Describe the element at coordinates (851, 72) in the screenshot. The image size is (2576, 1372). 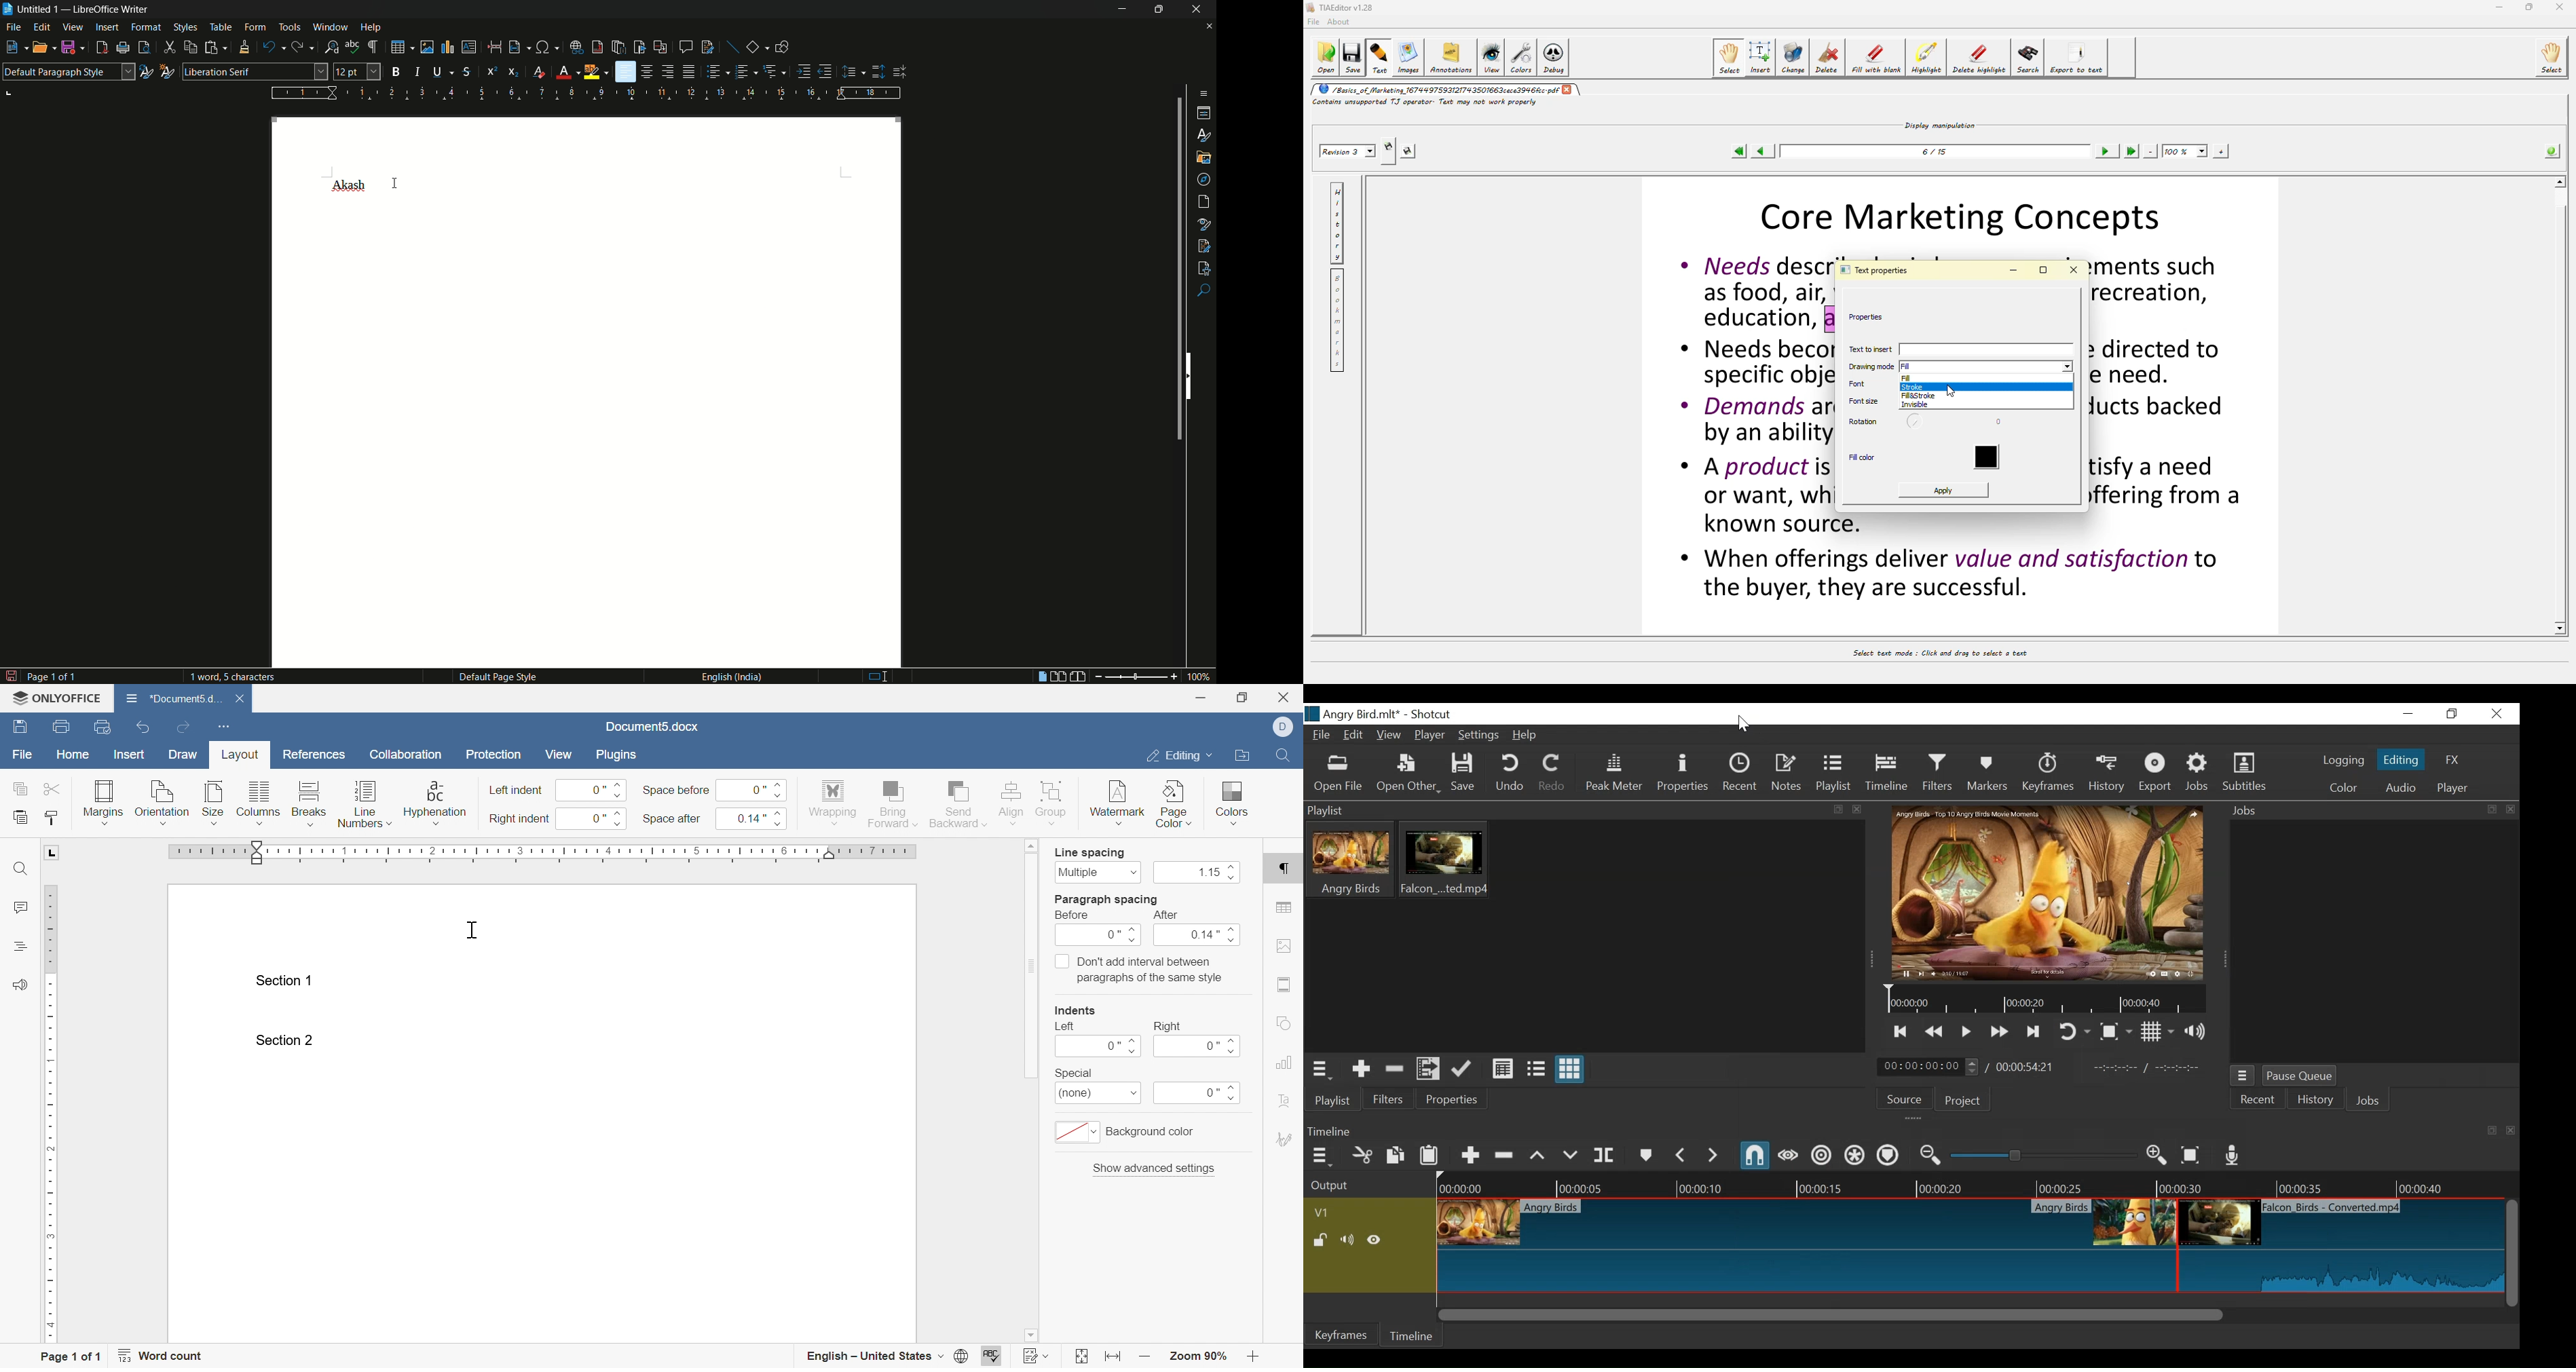
I see `set line spacing` at that location.